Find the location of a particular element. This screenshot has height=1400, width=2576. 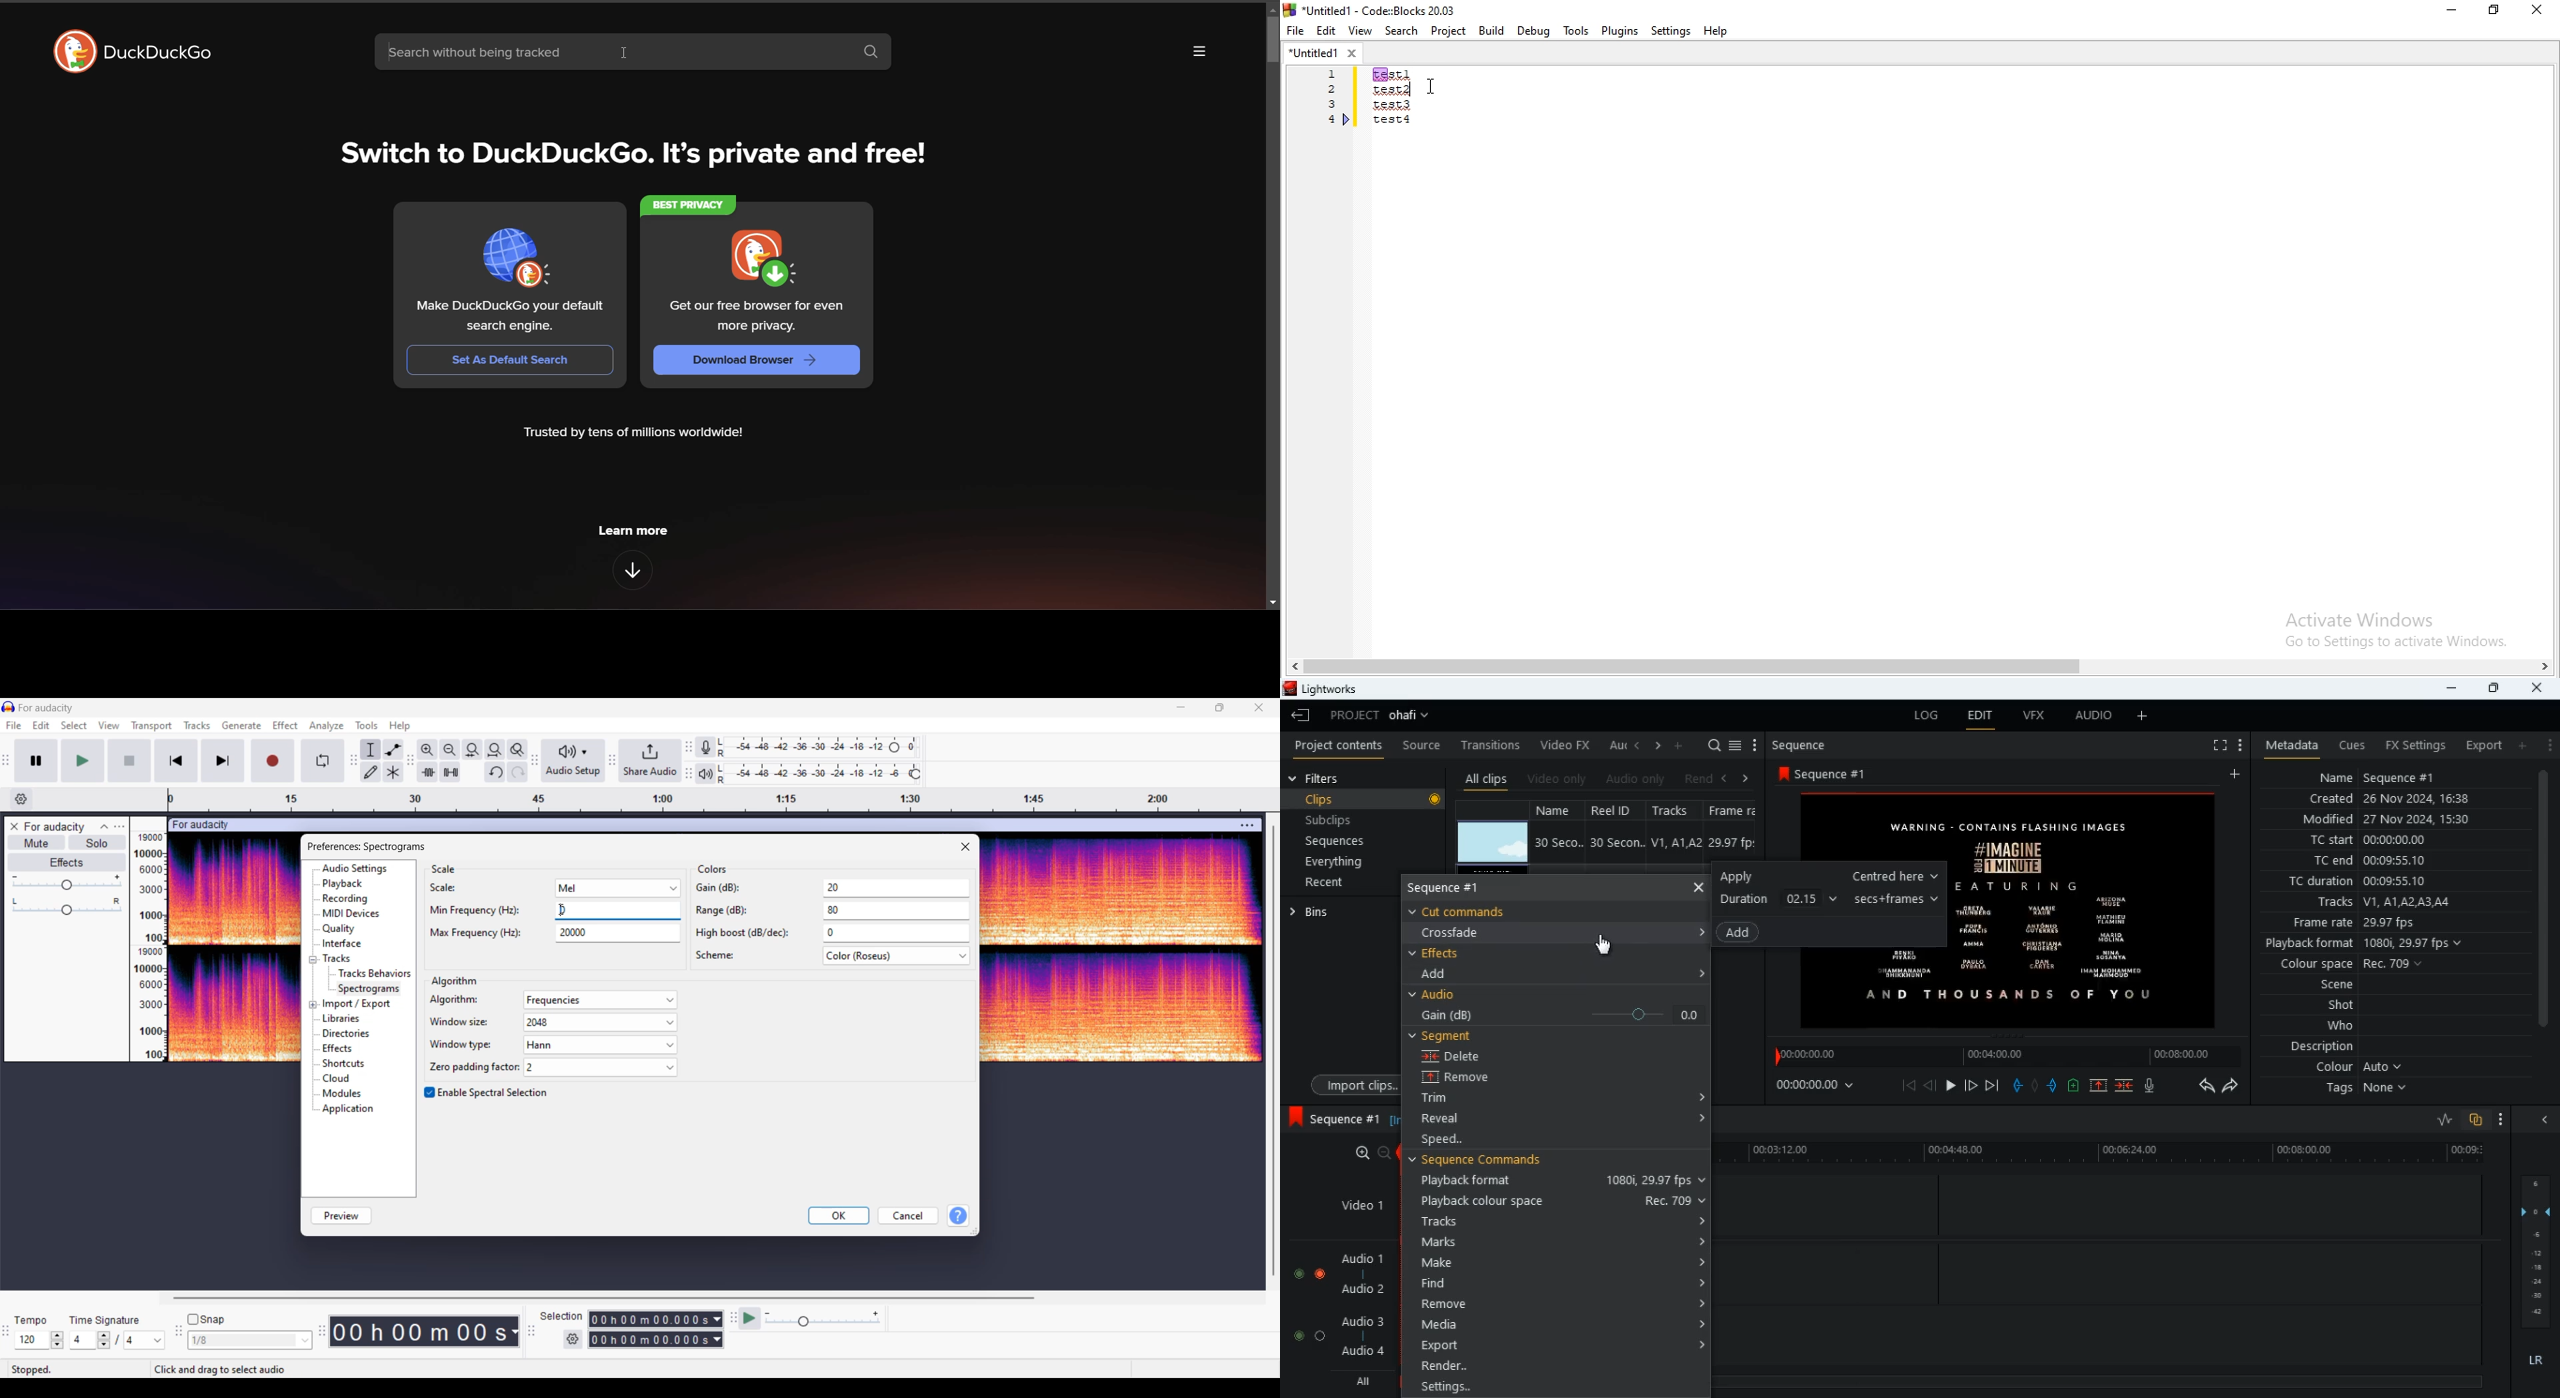

Track settings is located at coordinates (1247, 827).